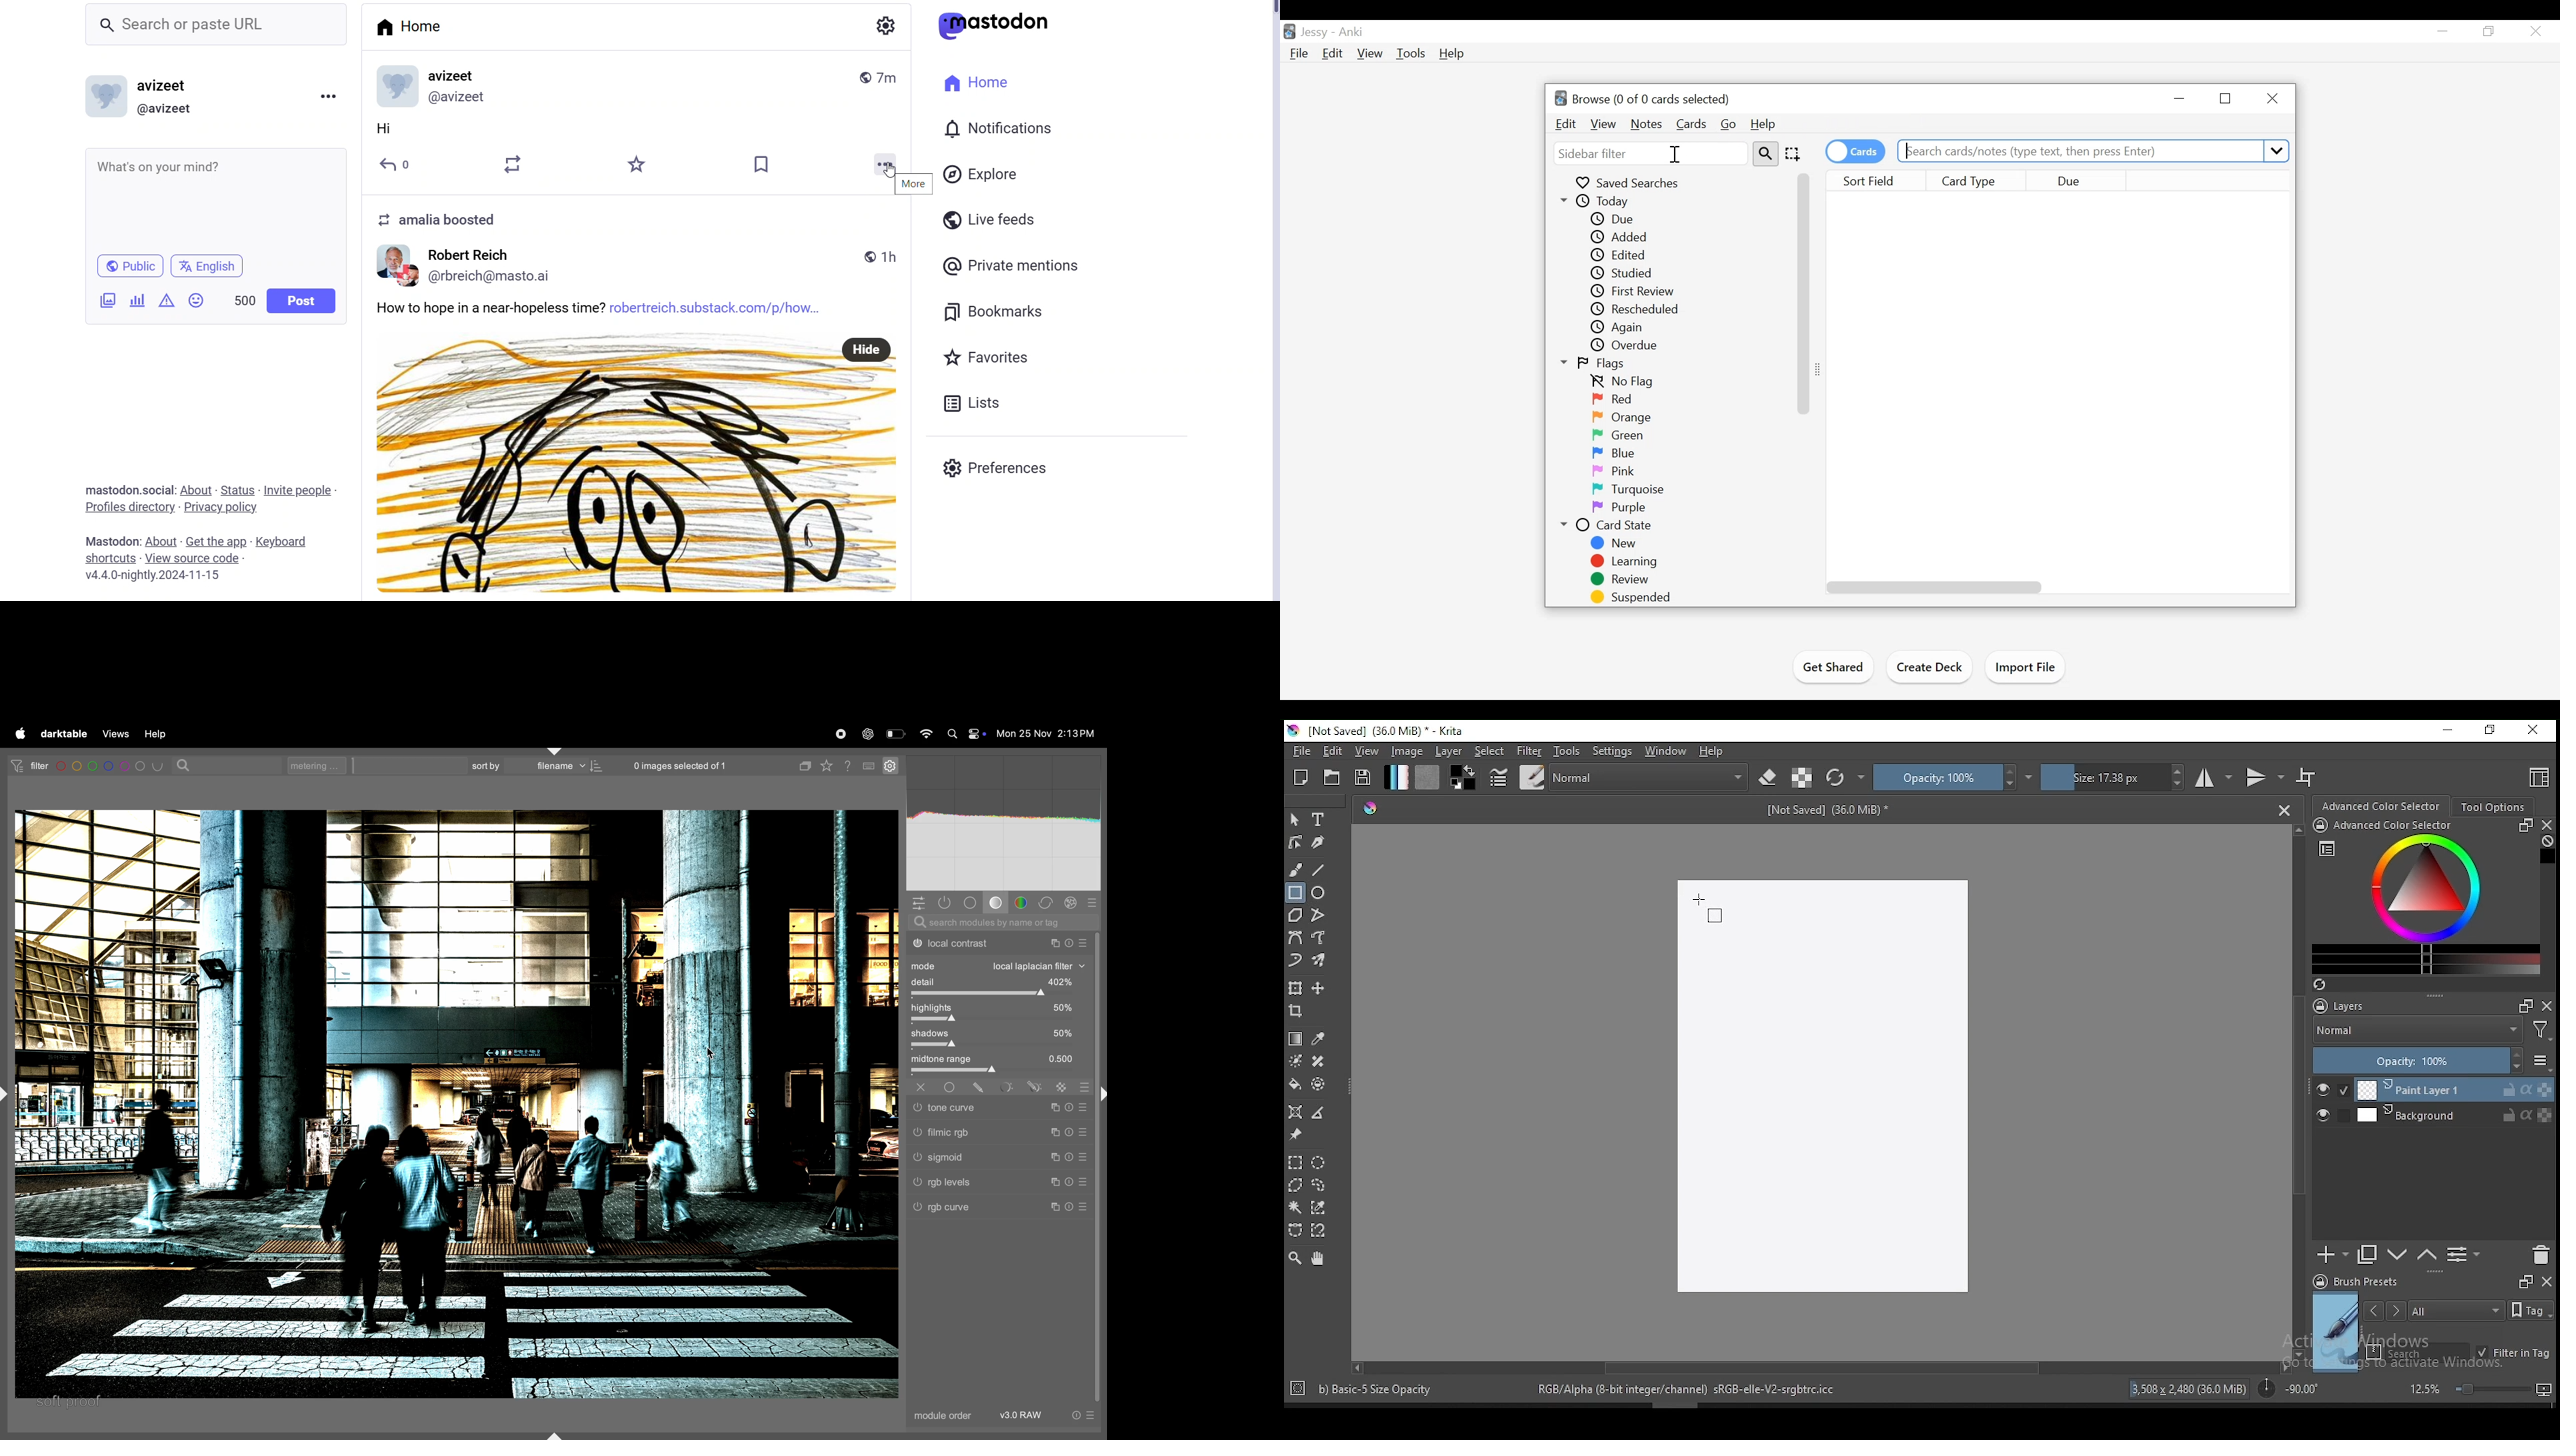  What do you see at coordinates (998, 1059) in the screenshot?
I see `midtone` at bounding box center [998, 1059].